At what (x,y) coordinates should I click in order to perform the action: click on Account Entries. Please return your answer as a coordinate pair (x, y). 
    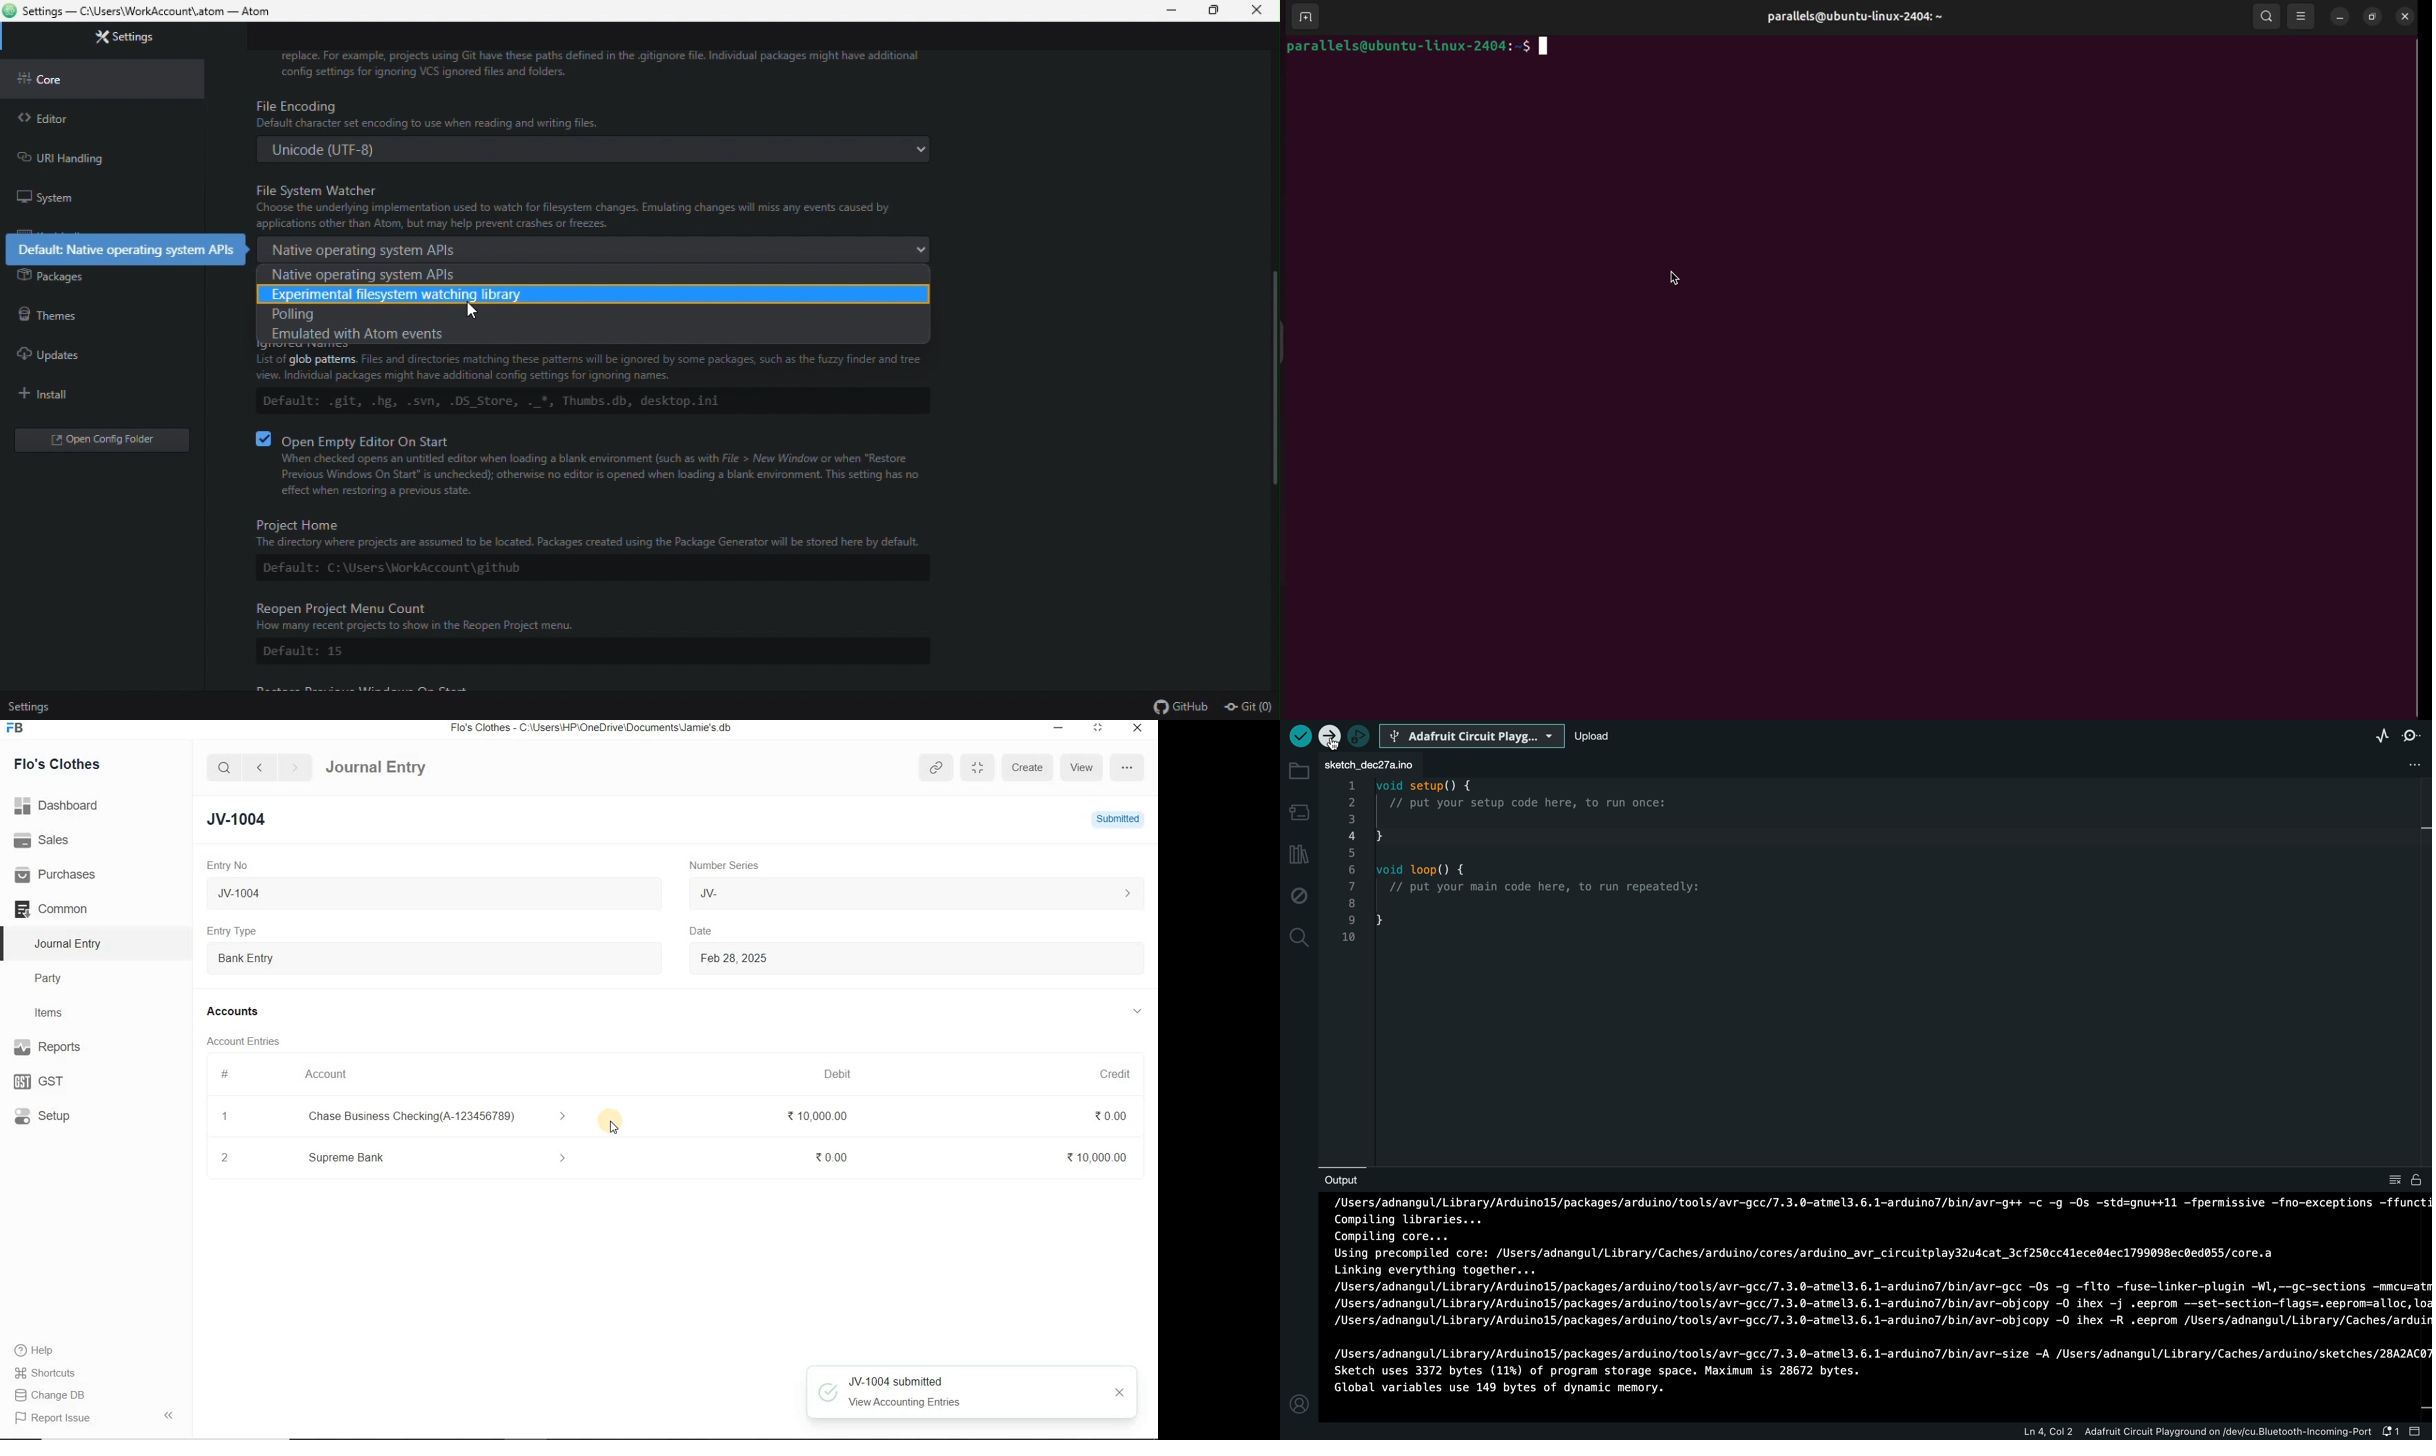
    Looking at the image, I should click on (249, 1041).